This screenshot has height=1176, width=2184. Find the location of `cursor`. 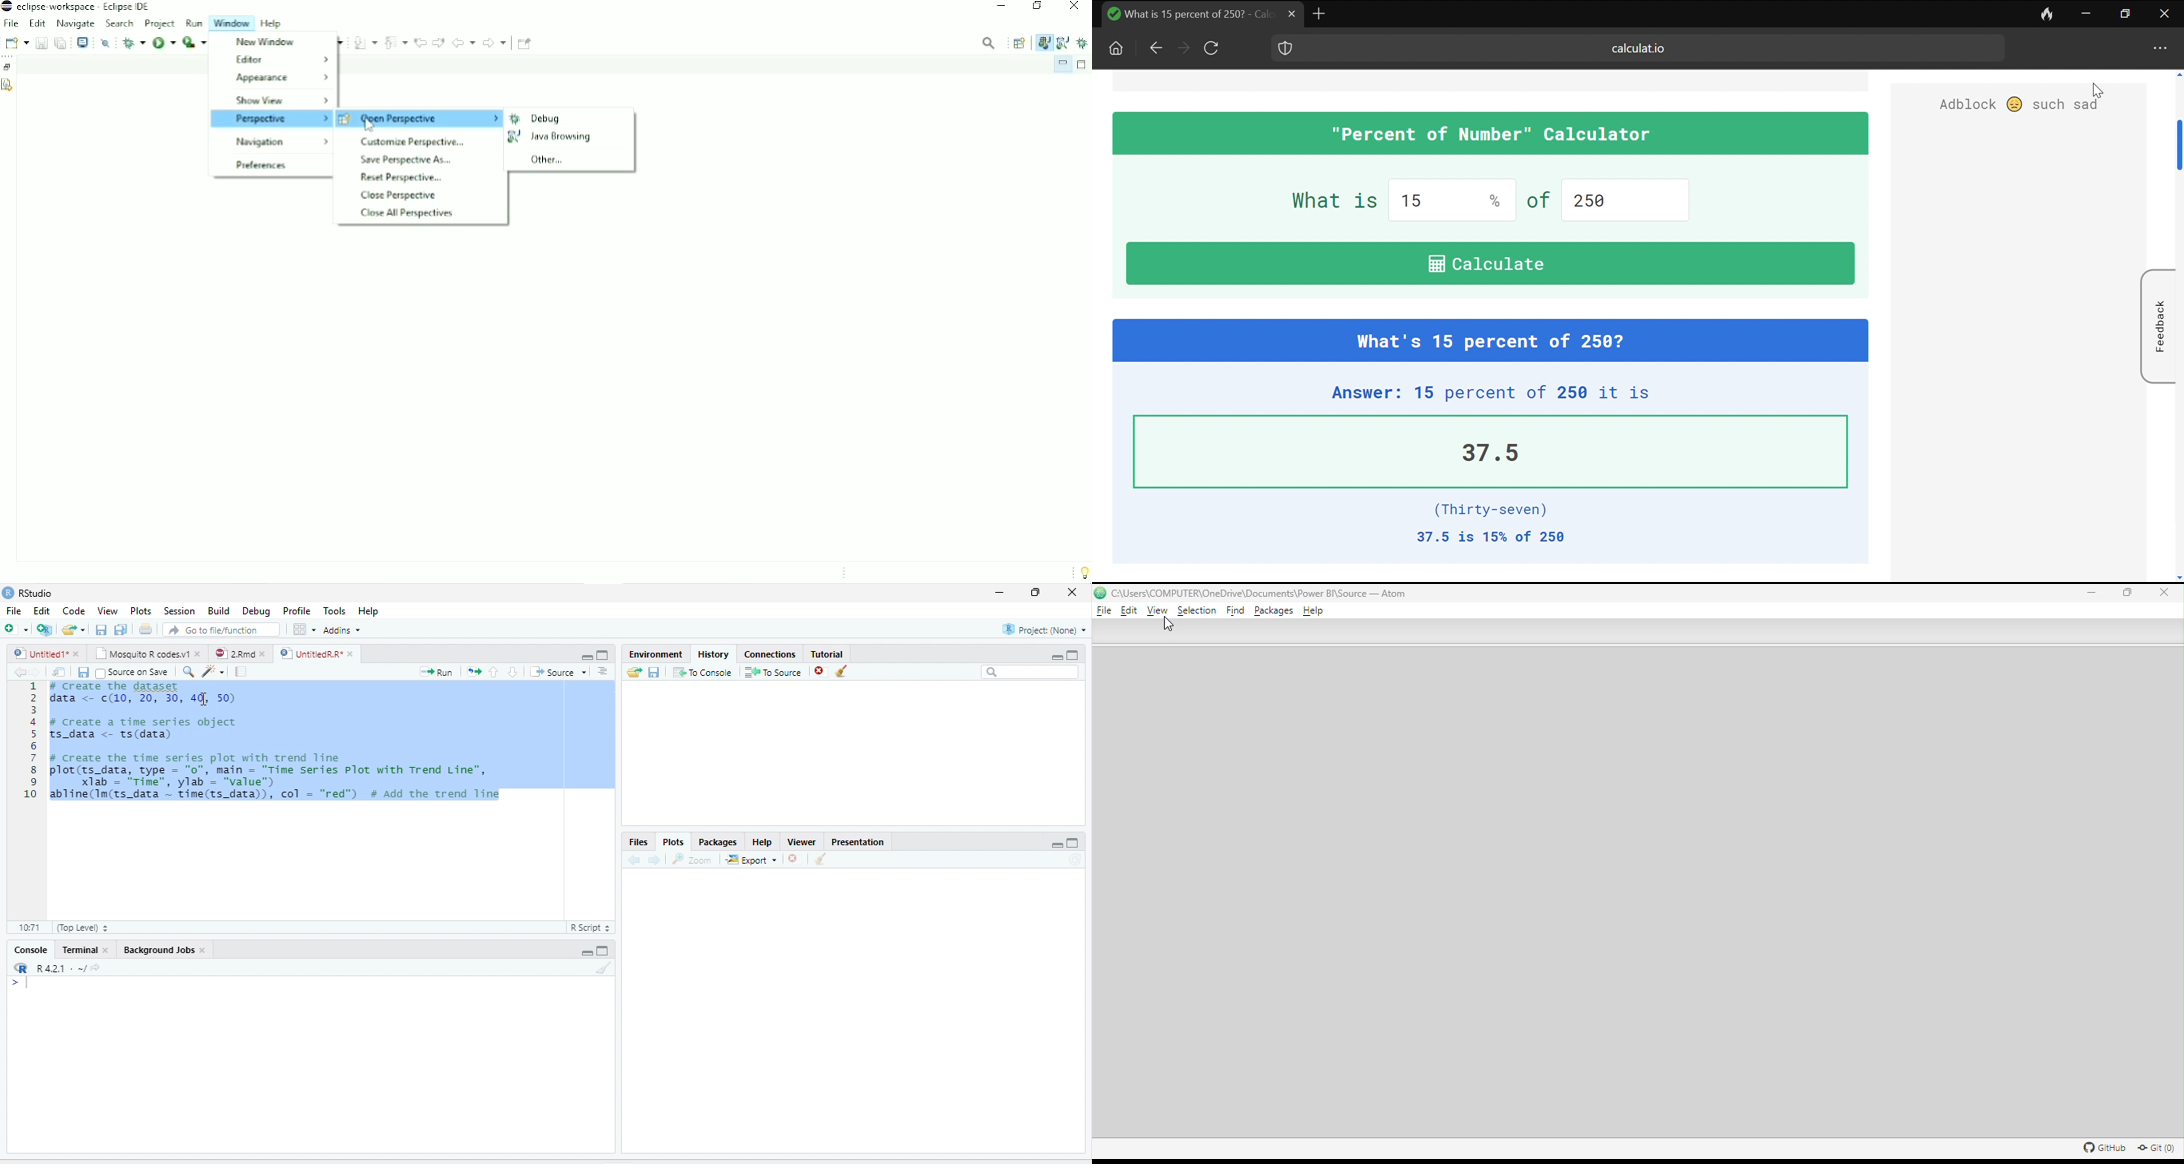

cursor is located at coordinates (2098, 93).